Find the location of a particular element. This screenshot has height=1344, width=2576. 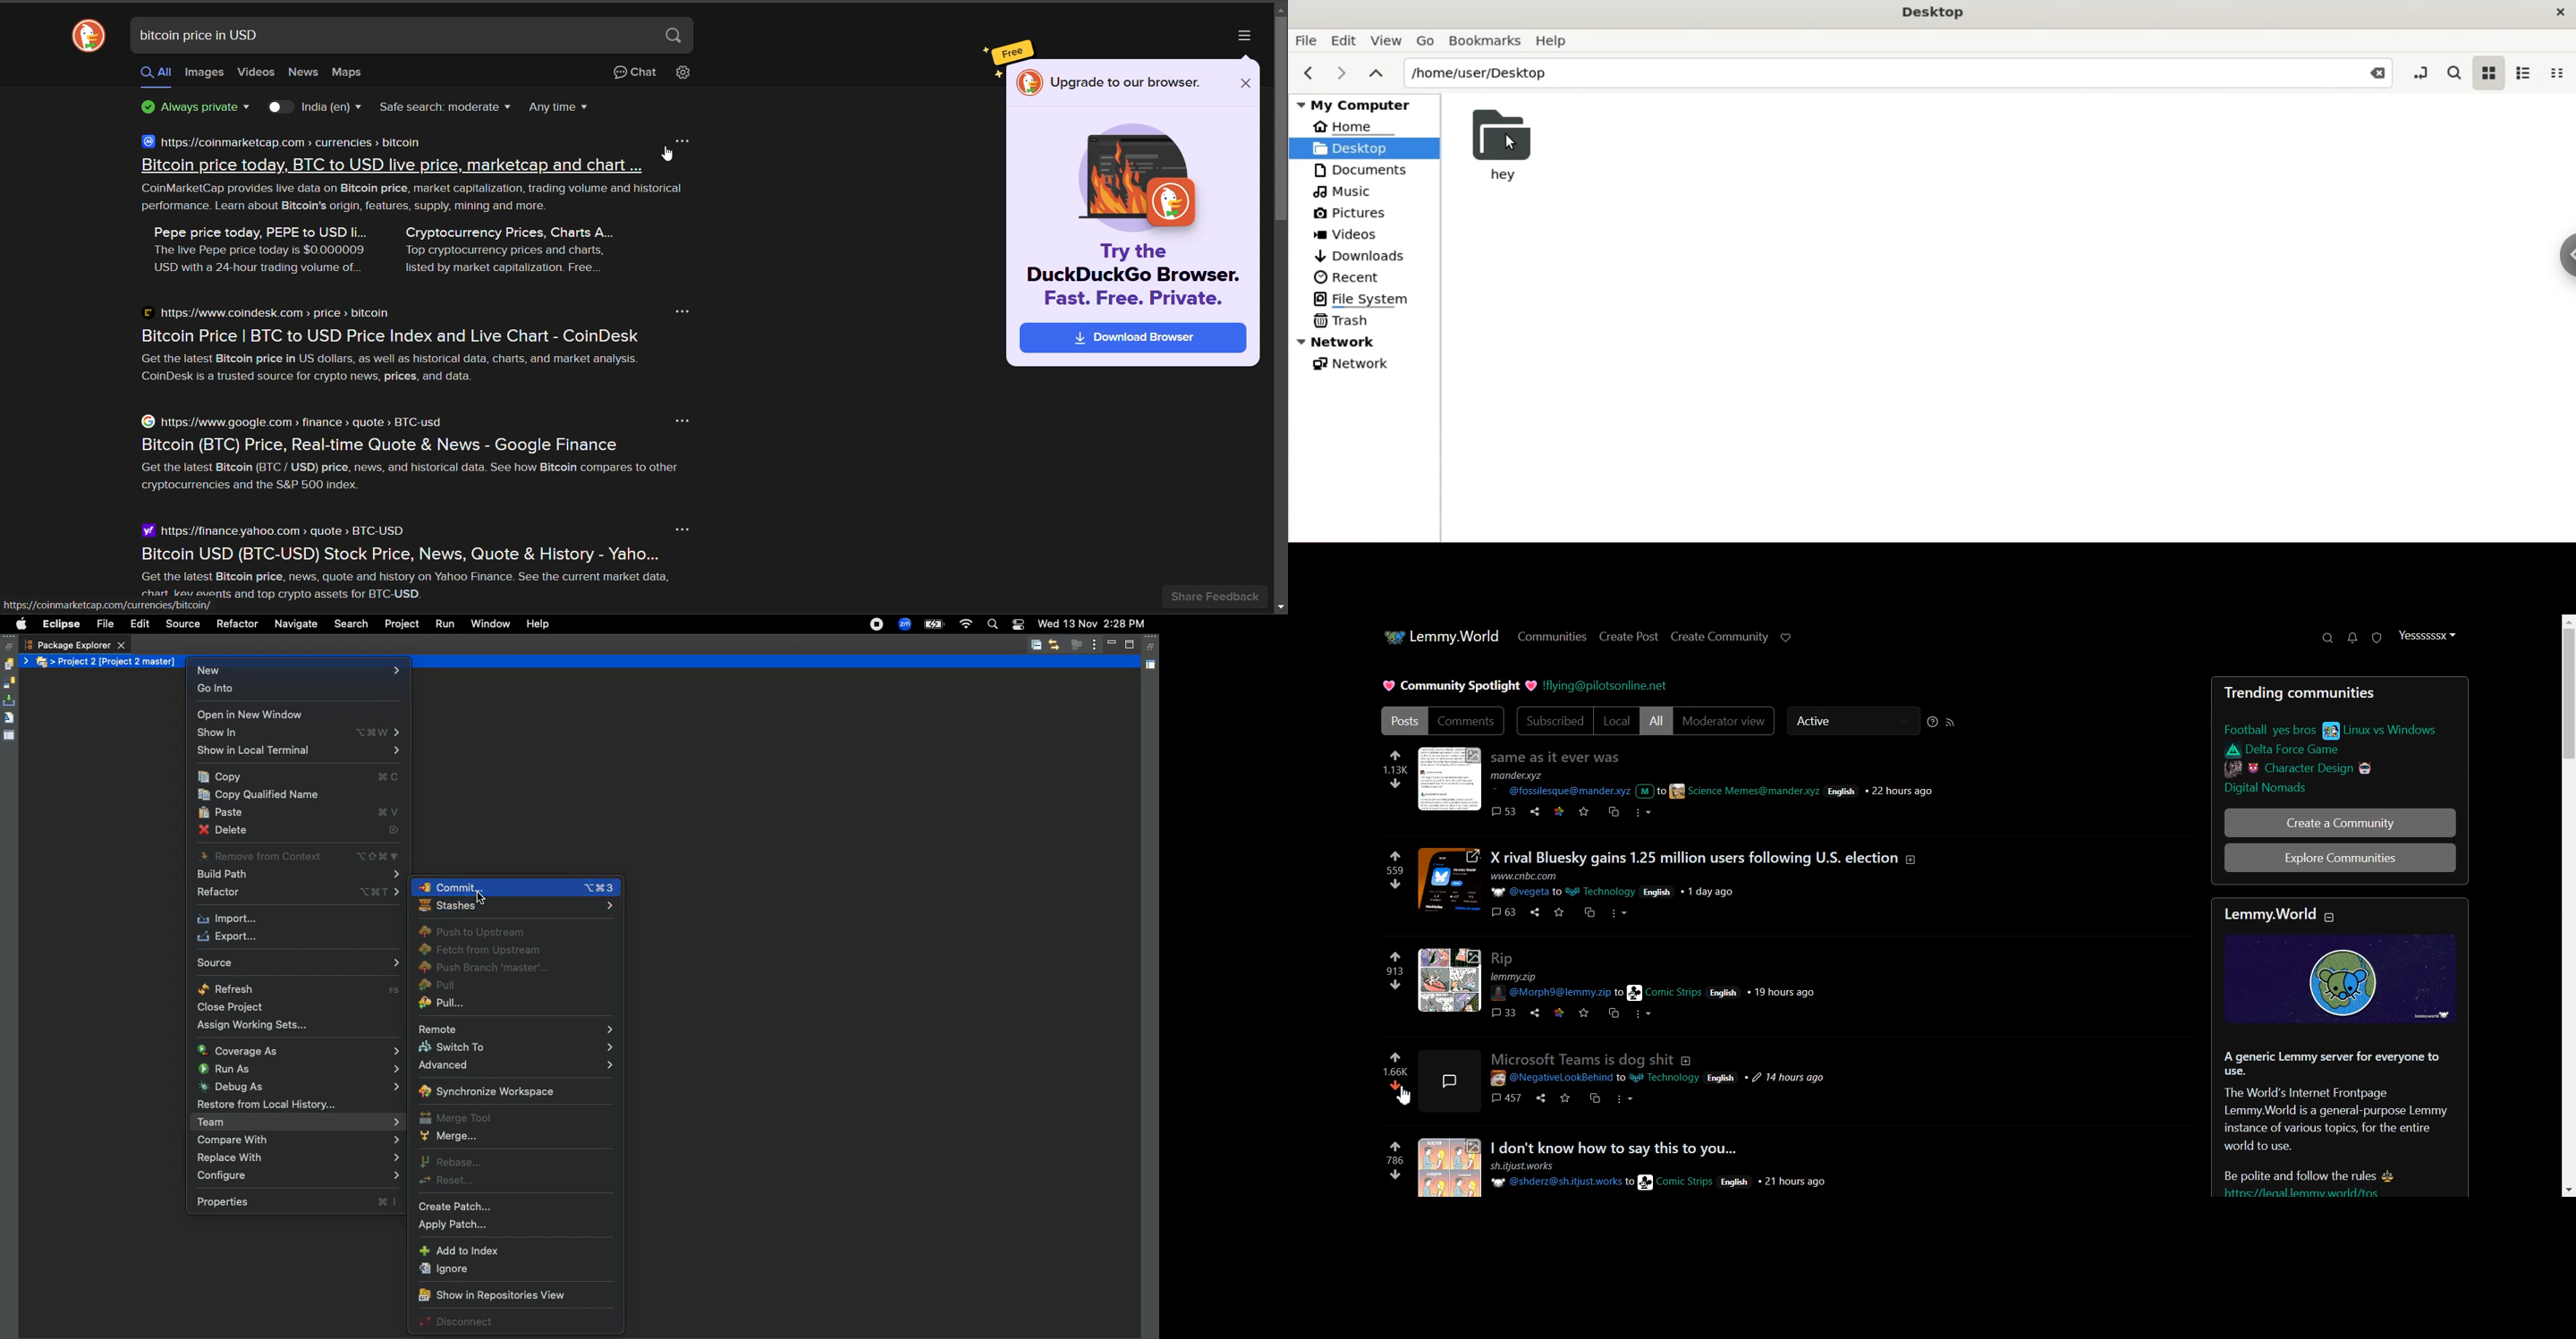

text is located at coordinates (2288, 914).